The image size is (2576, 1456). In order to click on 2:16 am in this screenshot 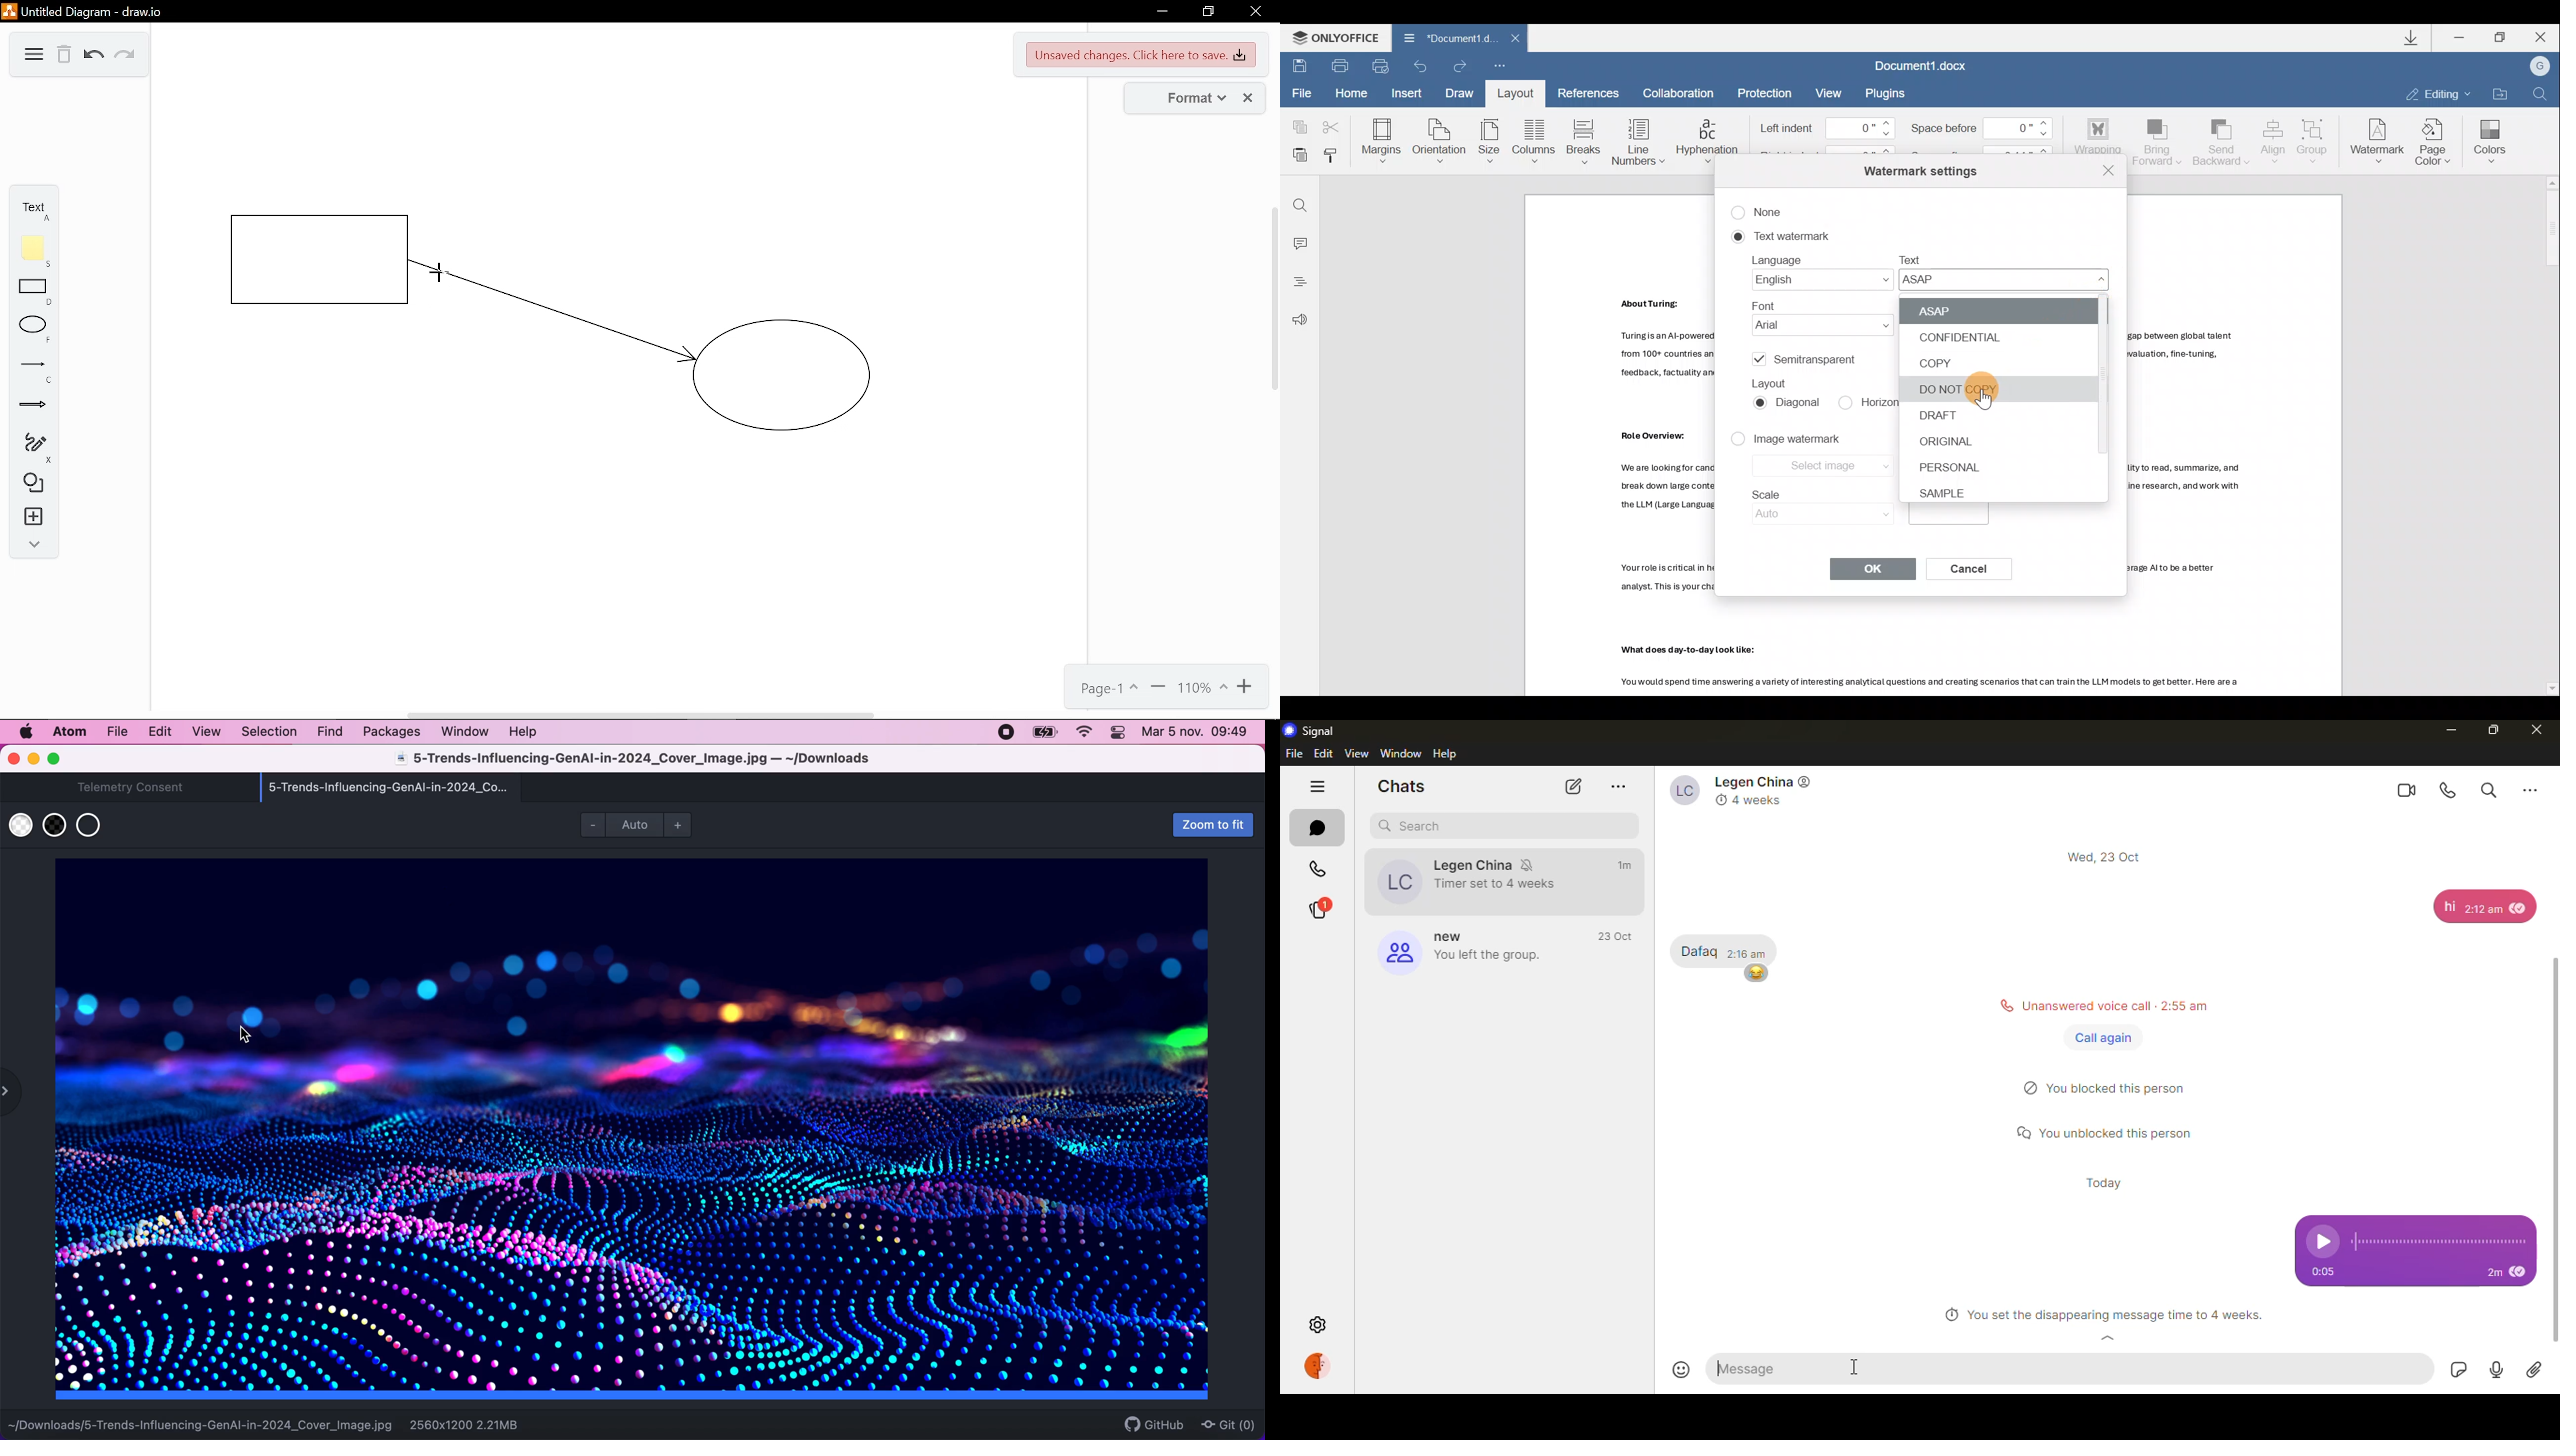, I will do `click(1747, 952)`.